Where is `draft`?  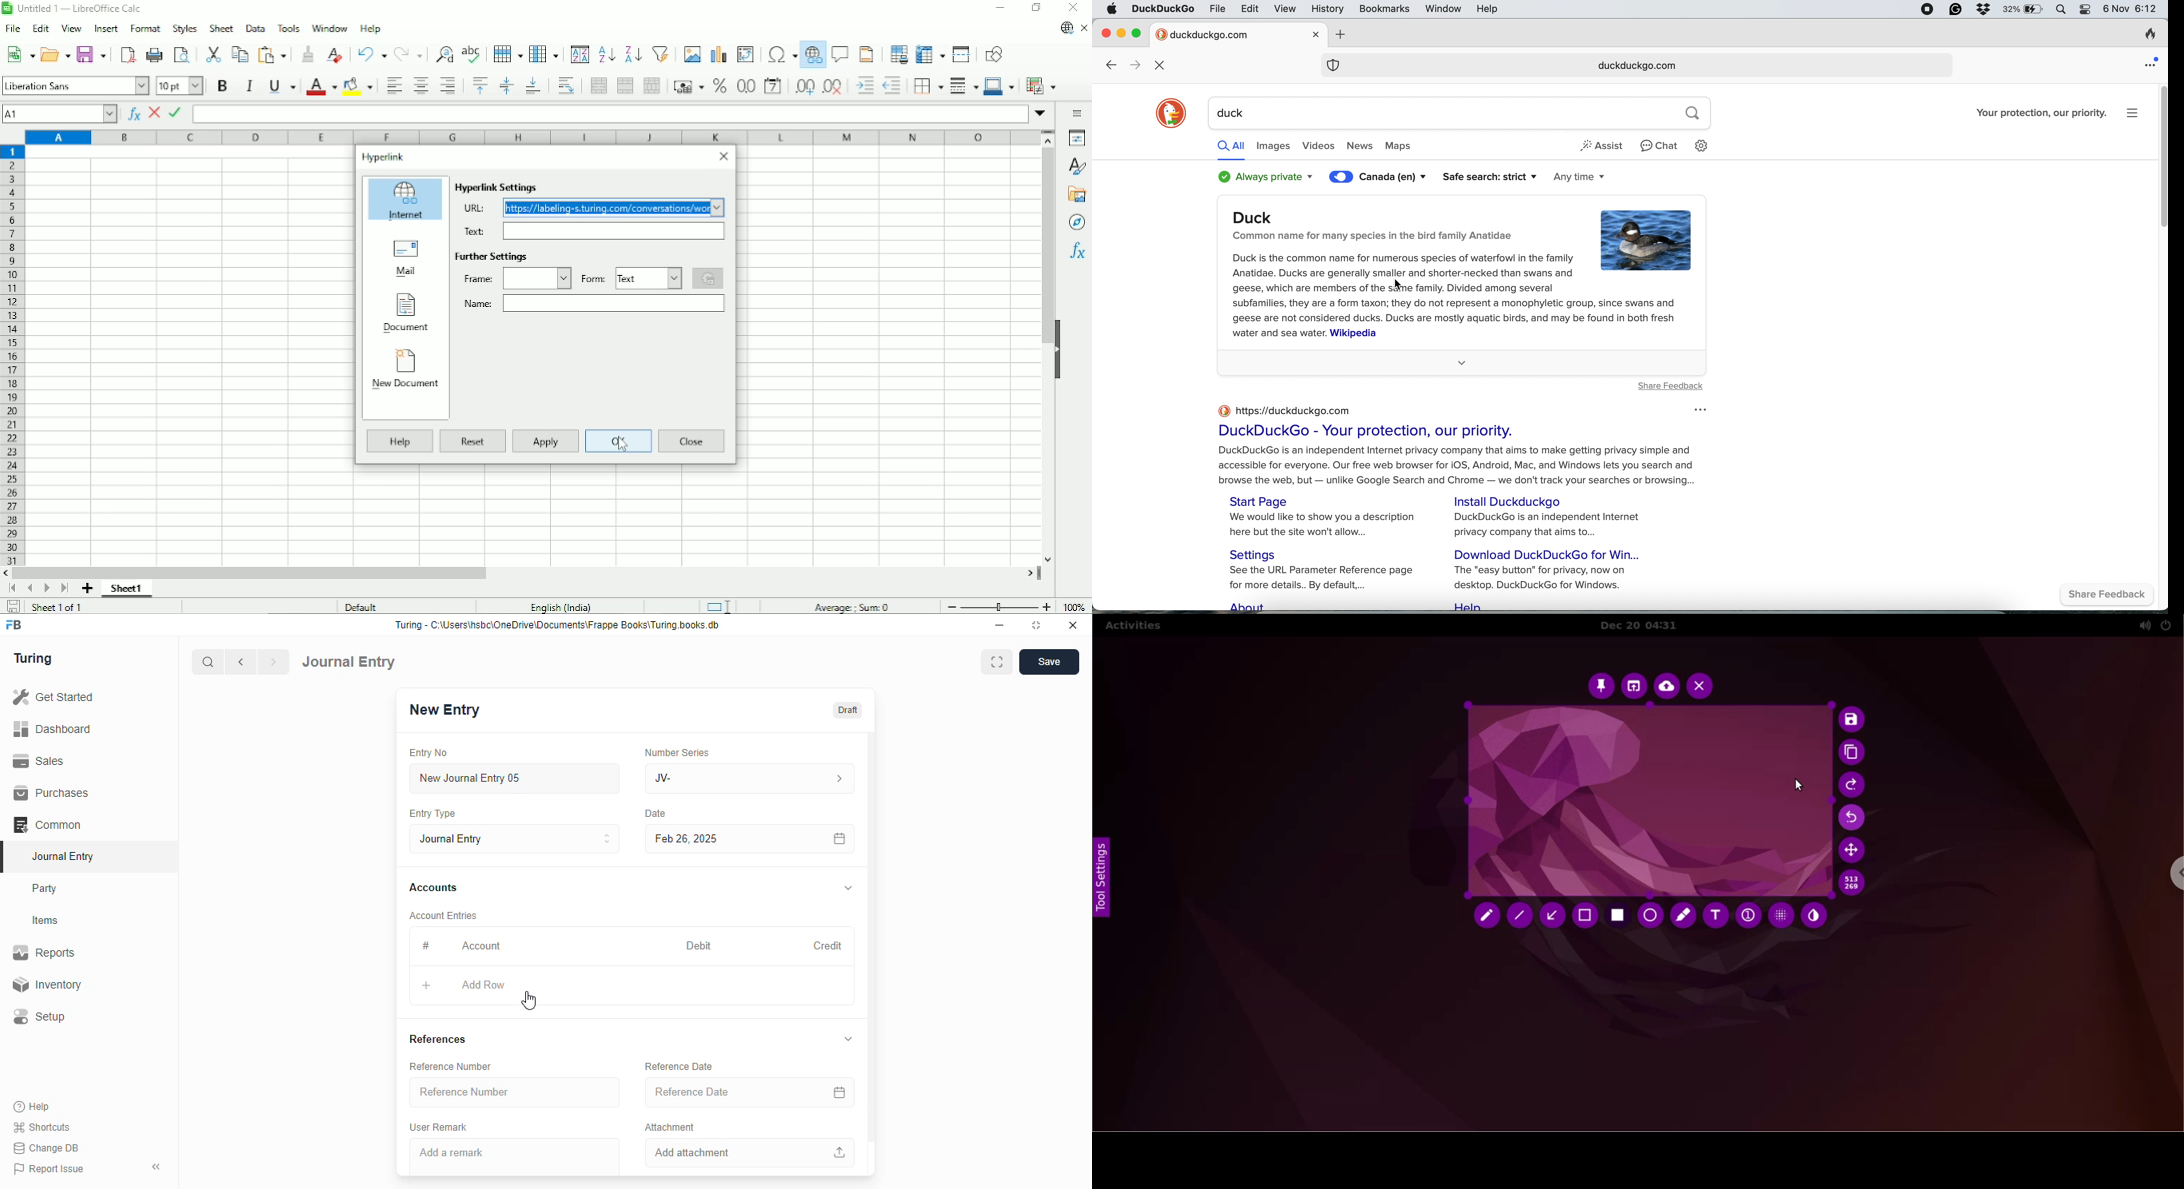 draft is located at coordinates (847, 710).